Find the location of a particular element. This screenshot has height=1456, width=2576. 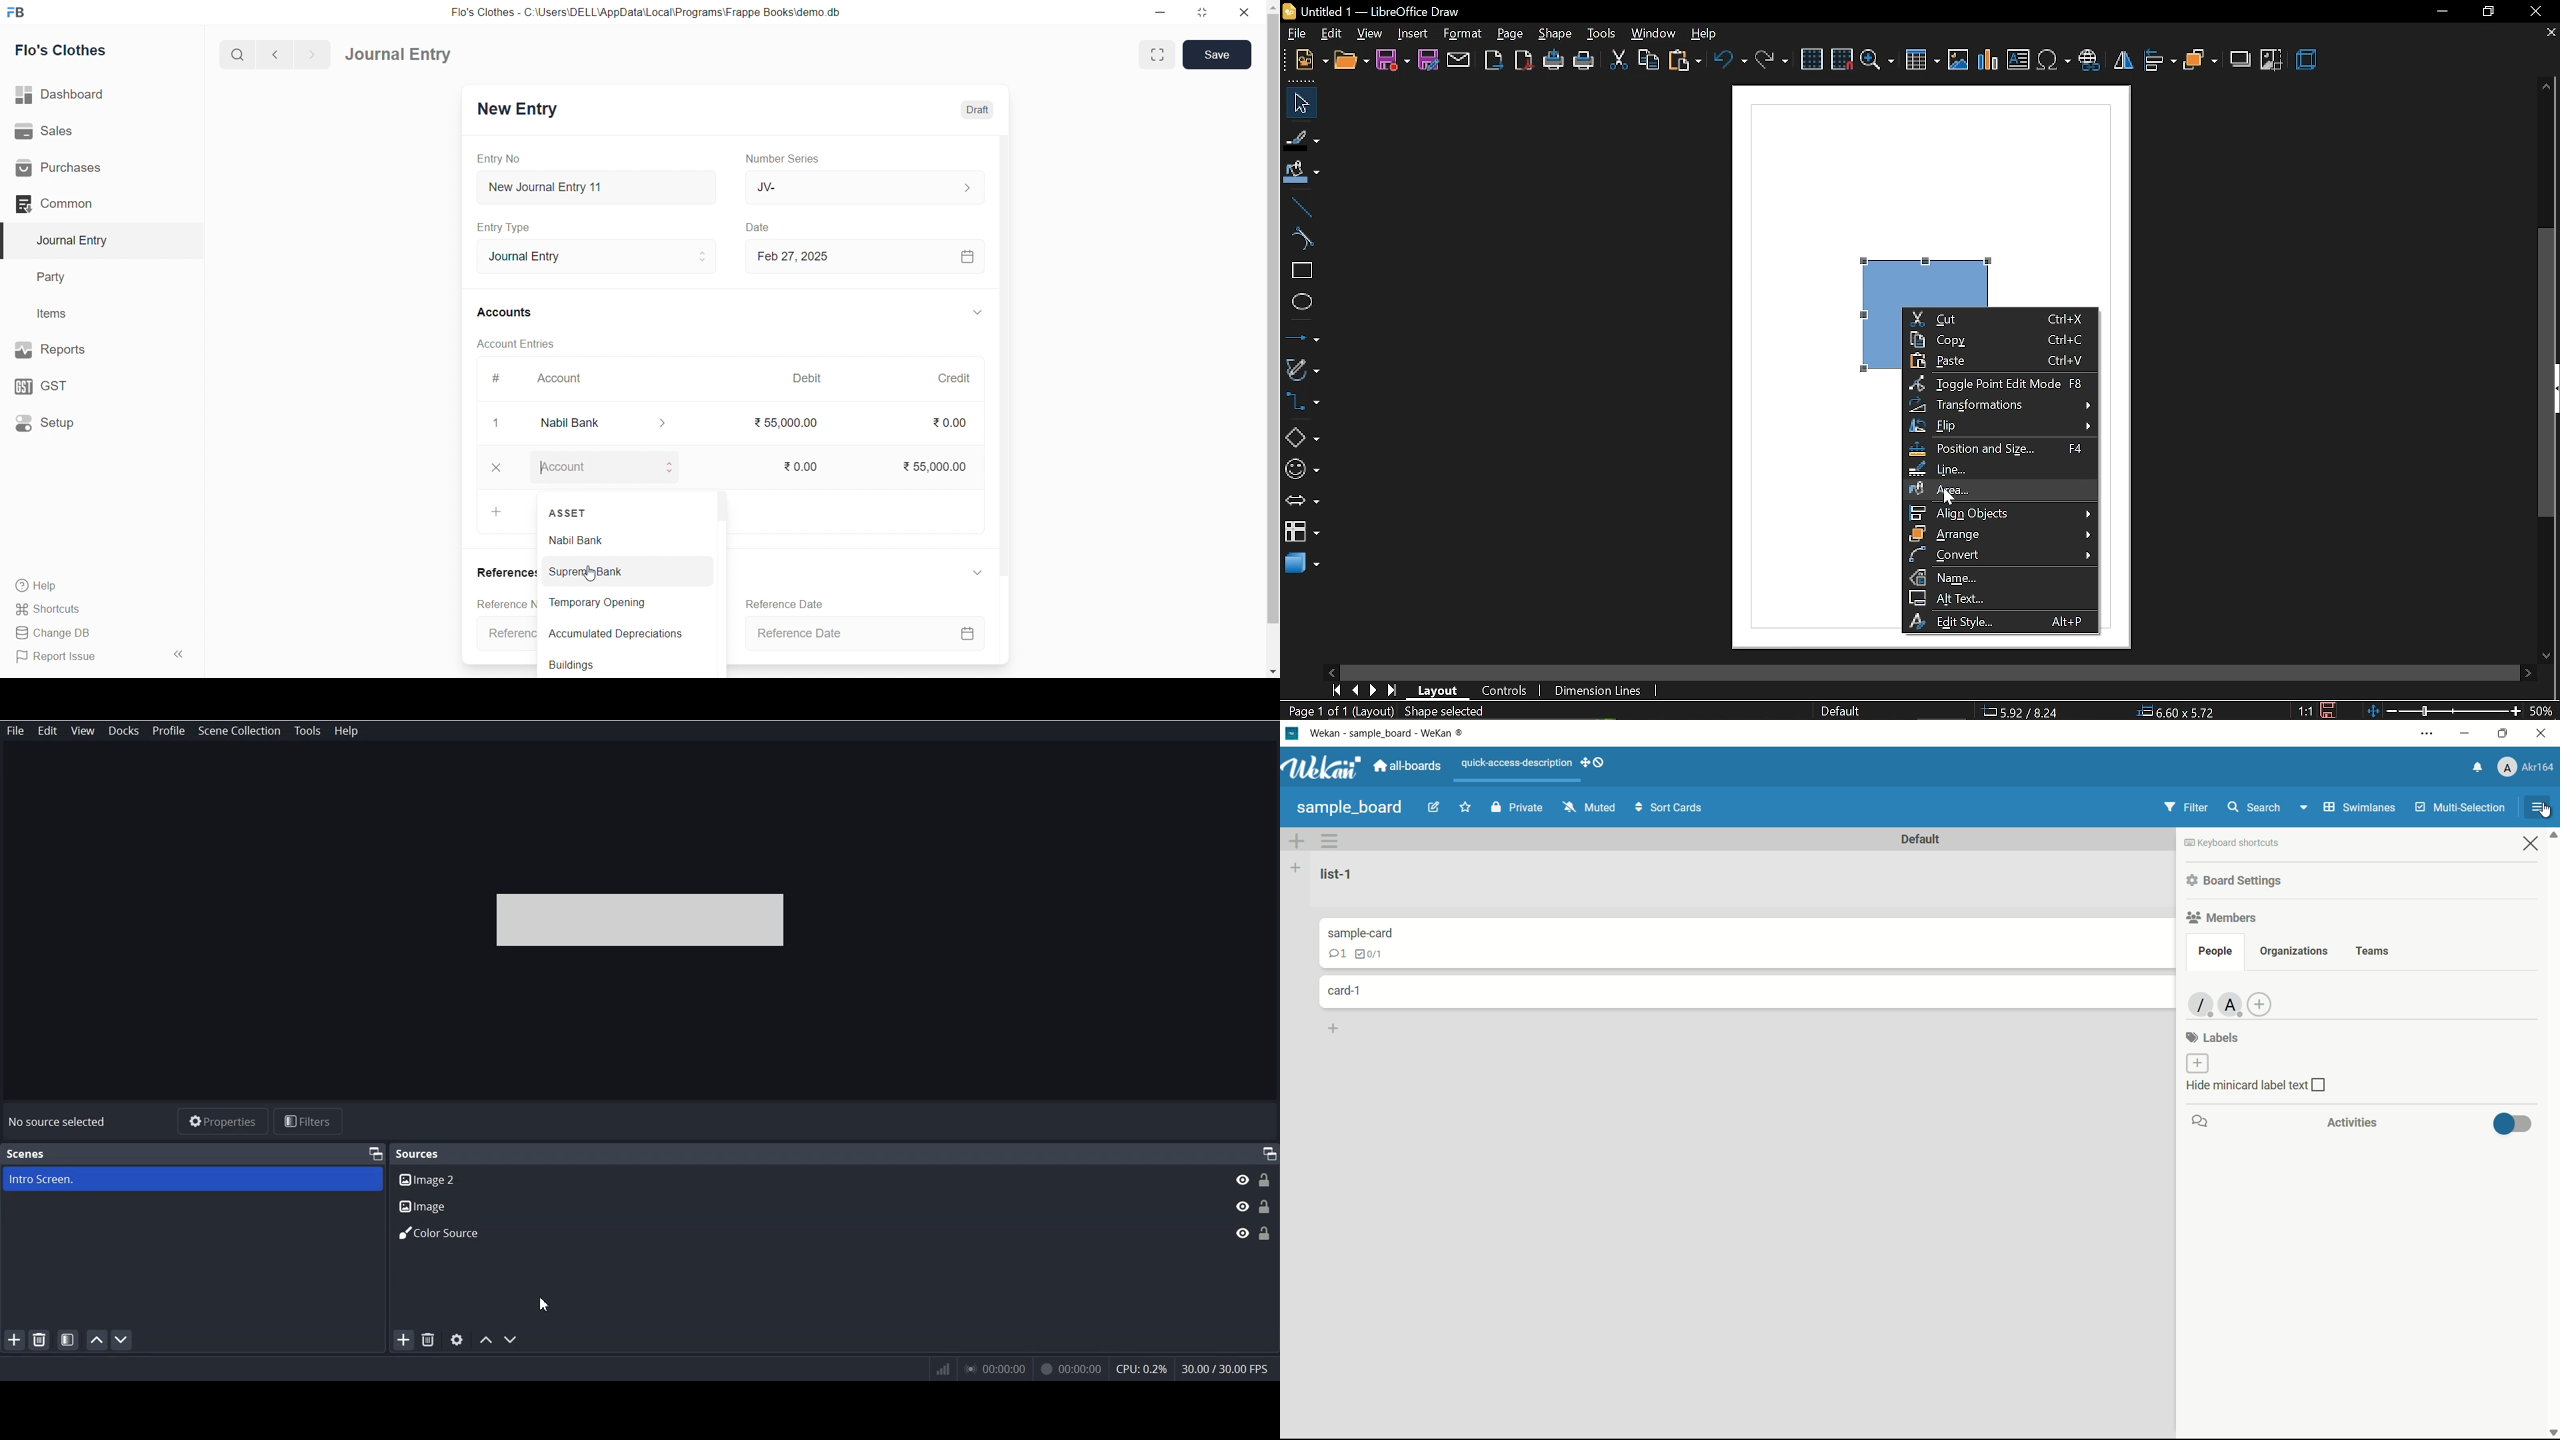

previous page is located at coordinates (1355, 689).